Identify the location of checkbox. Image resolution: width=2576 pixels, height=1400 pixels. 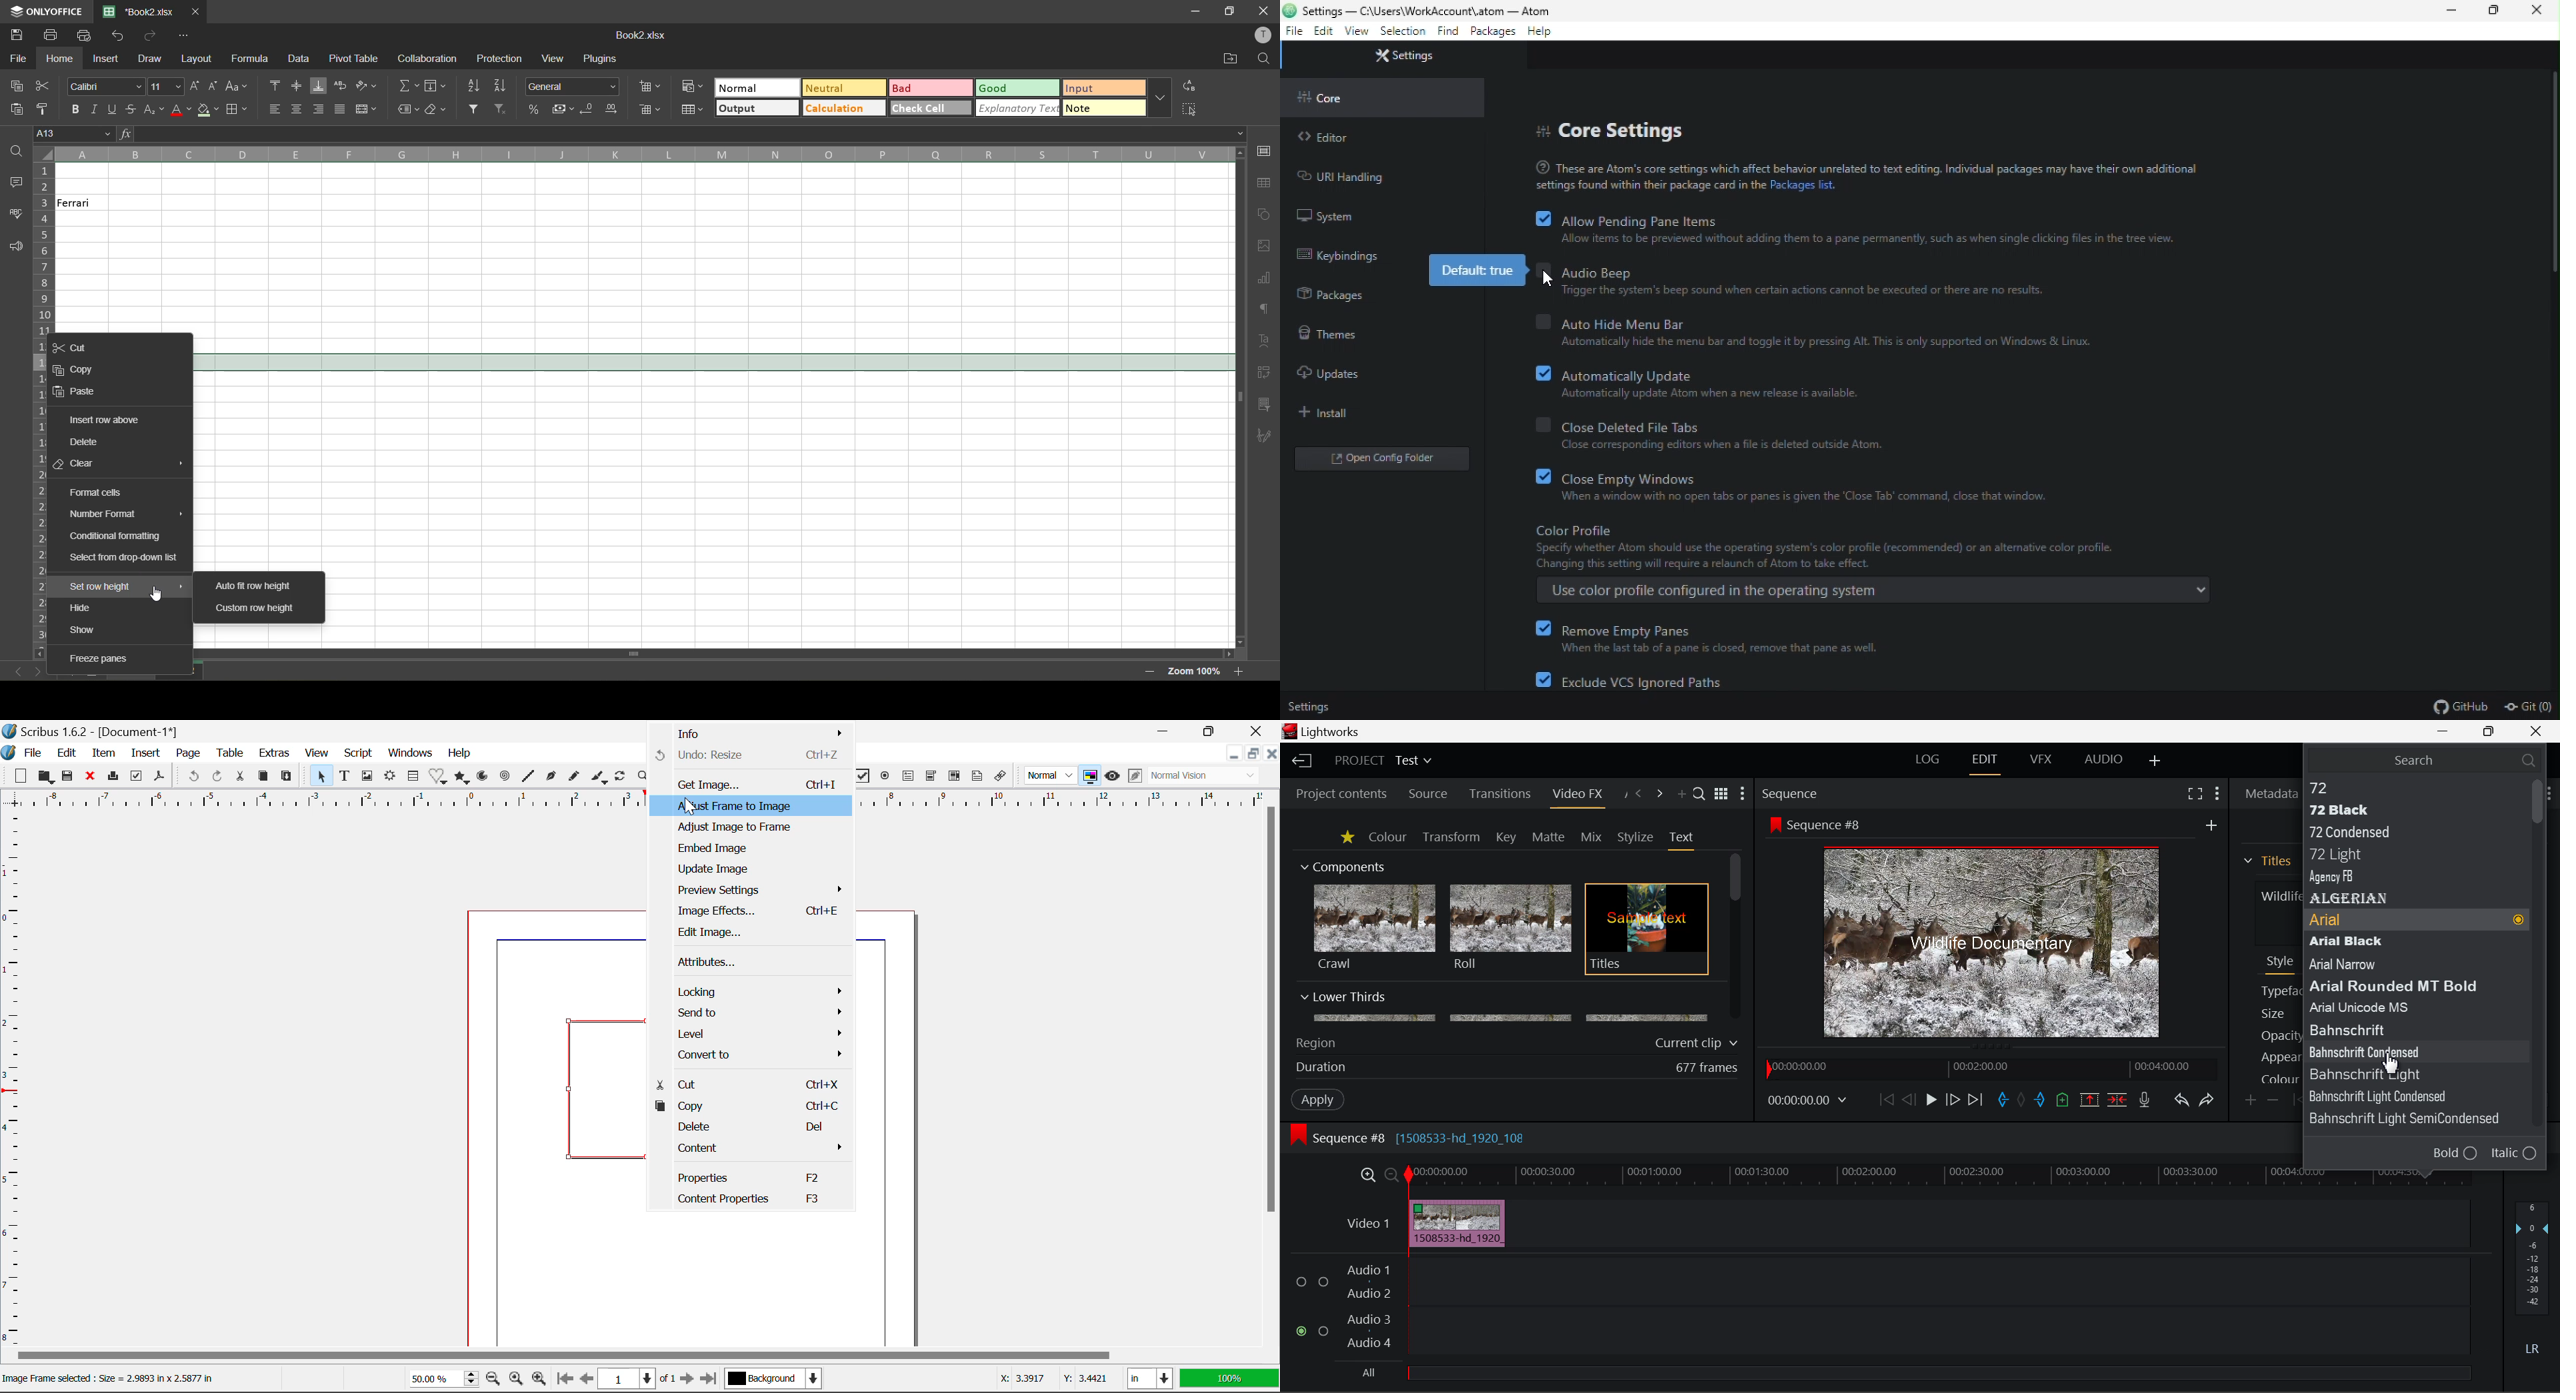
(1324, 1283).